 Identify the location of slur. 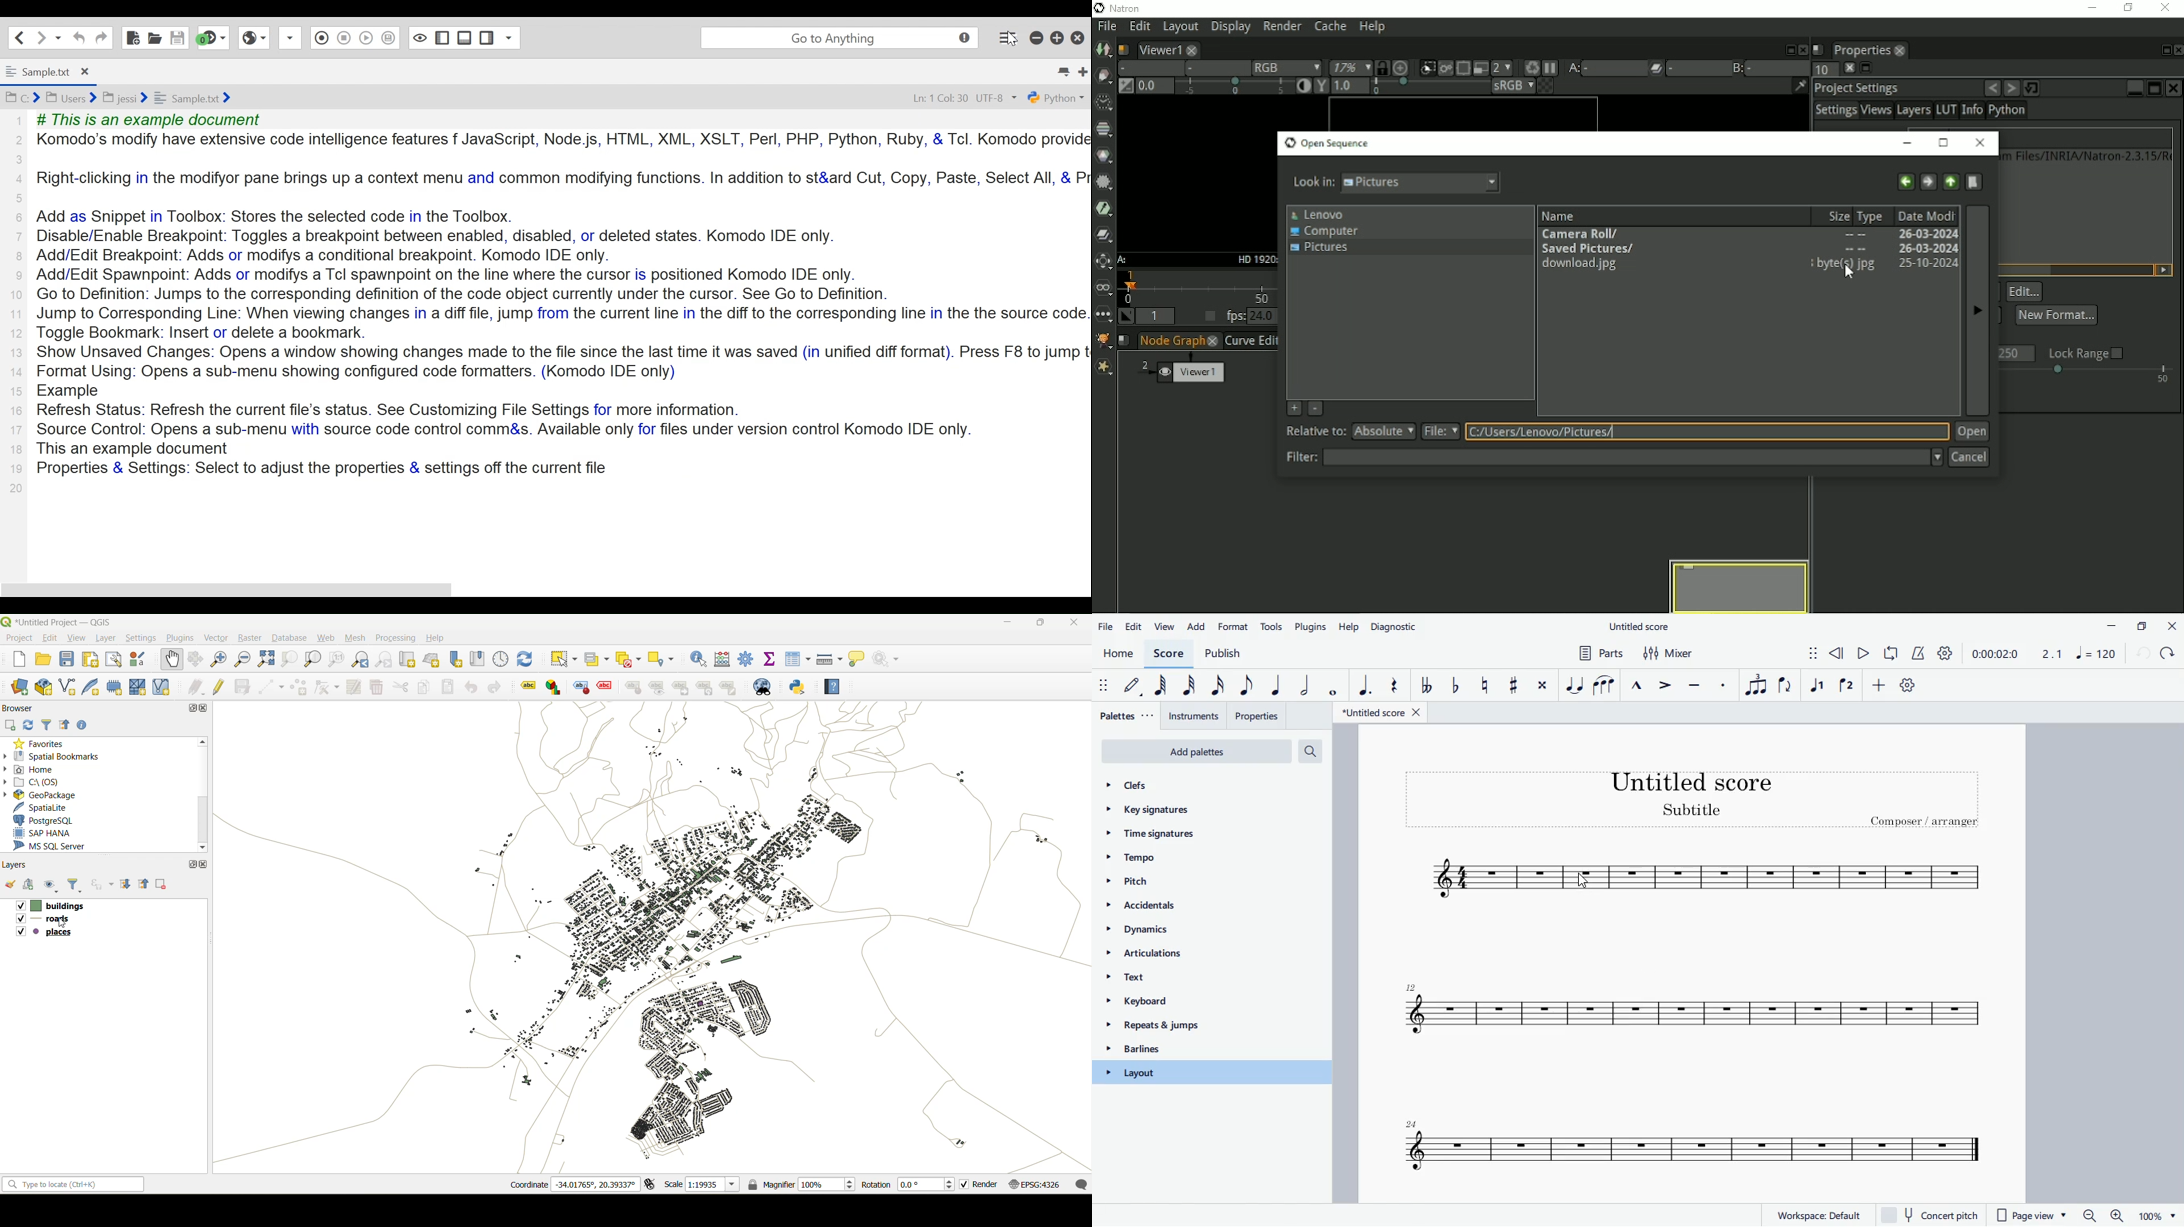
(1604, 684).